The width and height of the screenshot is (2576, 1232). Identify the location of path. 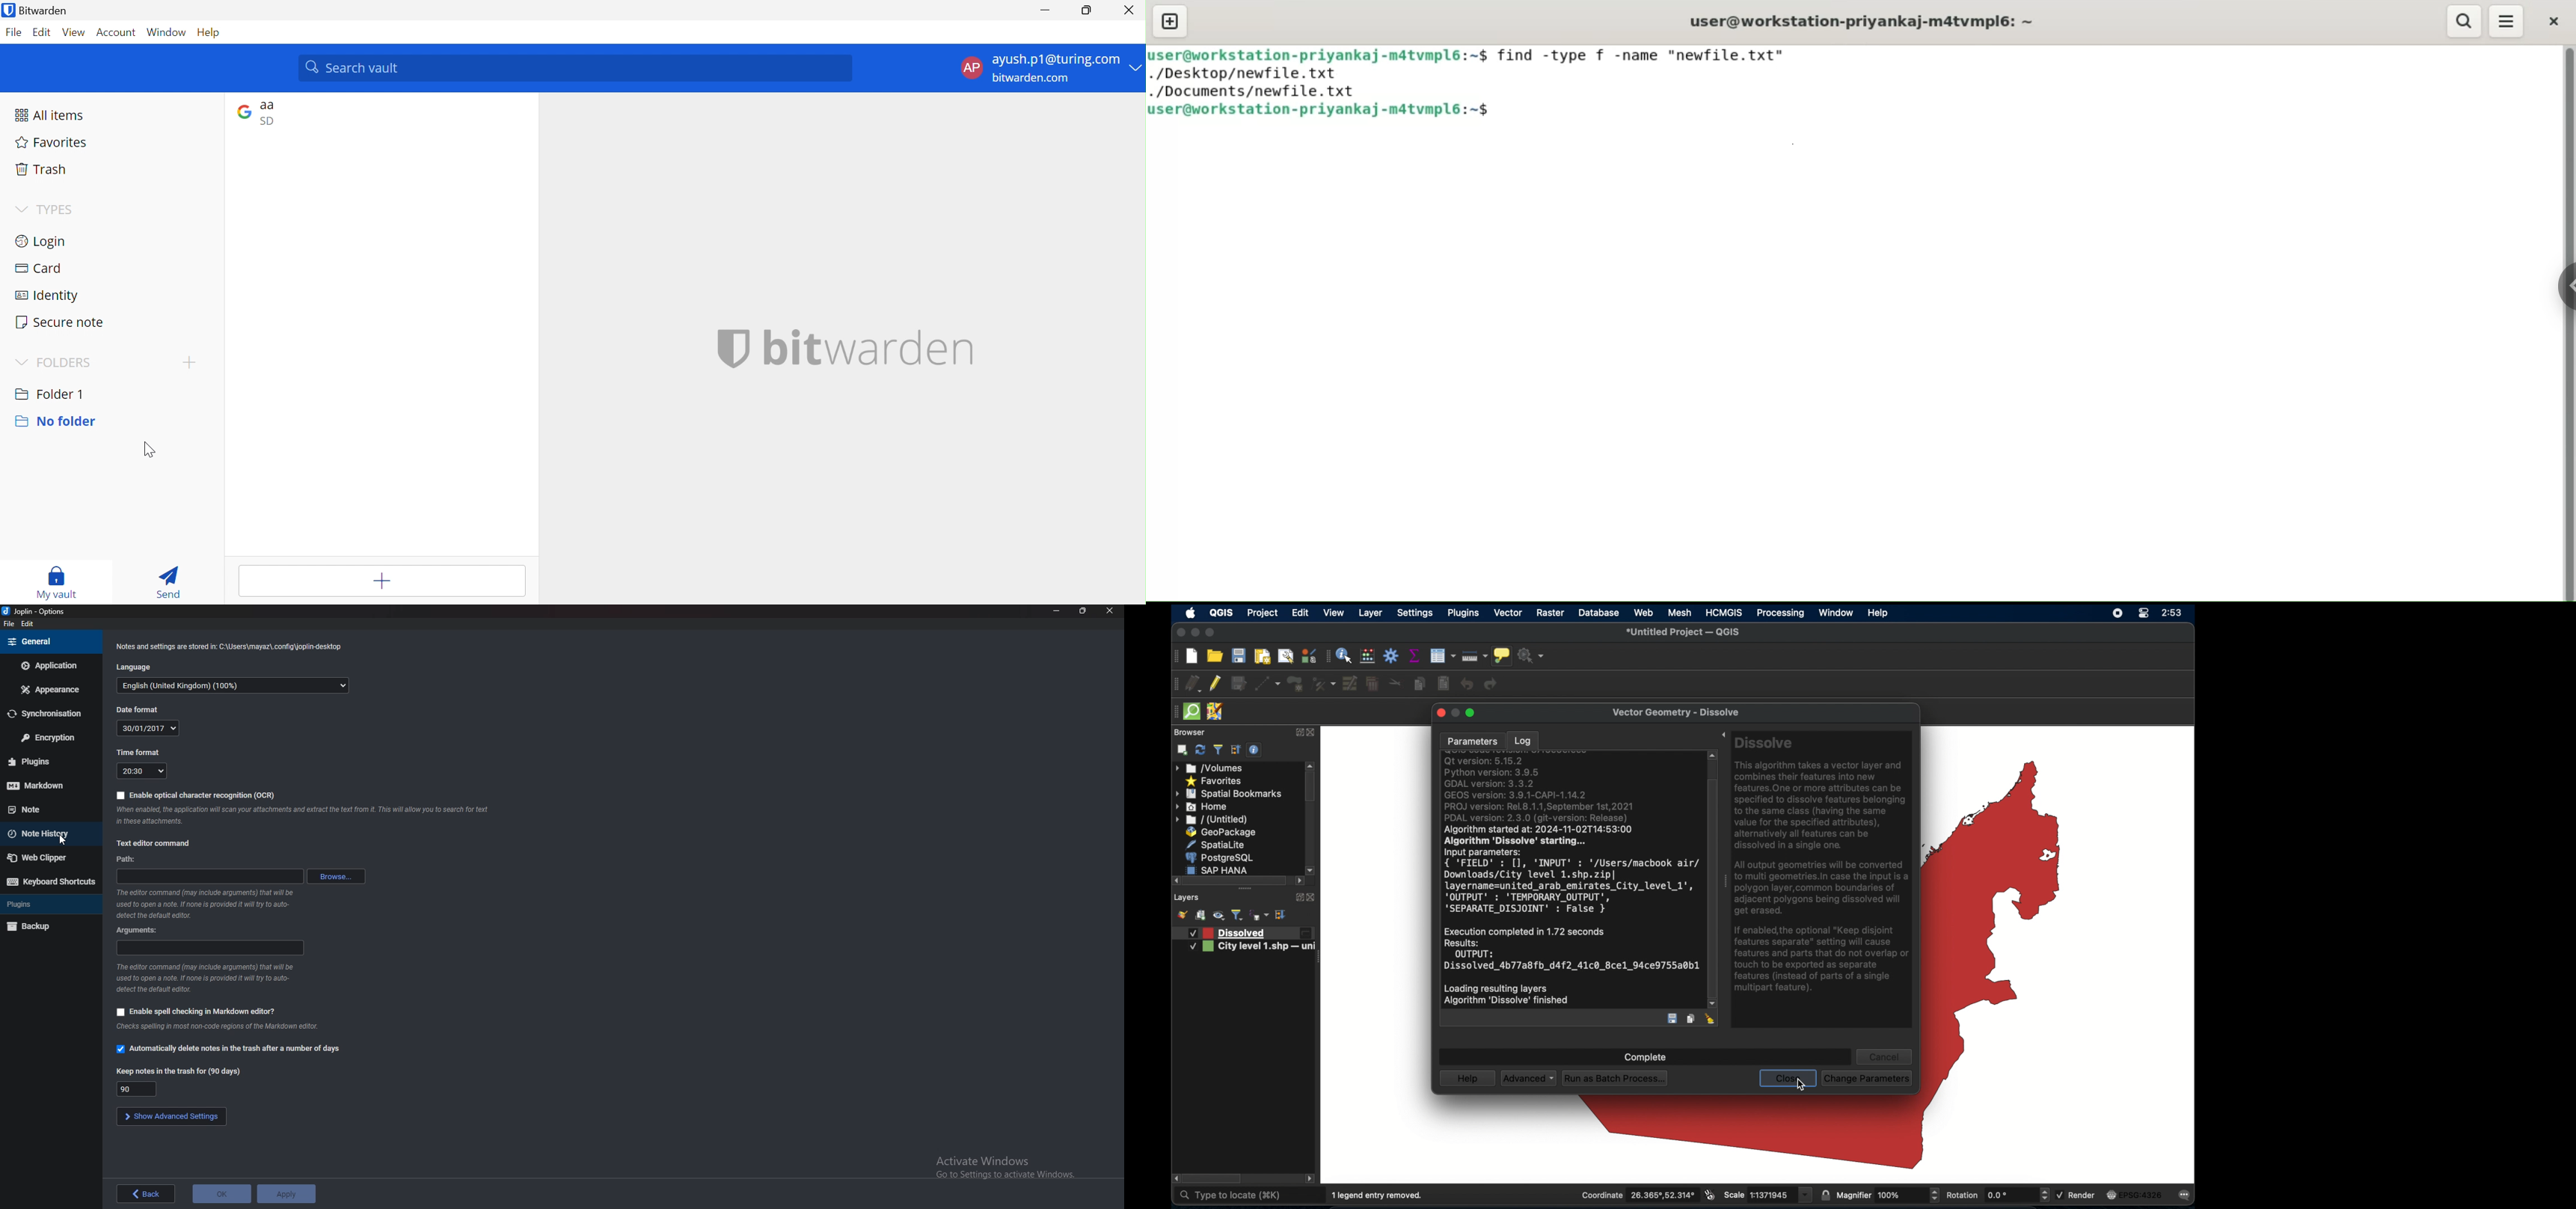
(126, 859).